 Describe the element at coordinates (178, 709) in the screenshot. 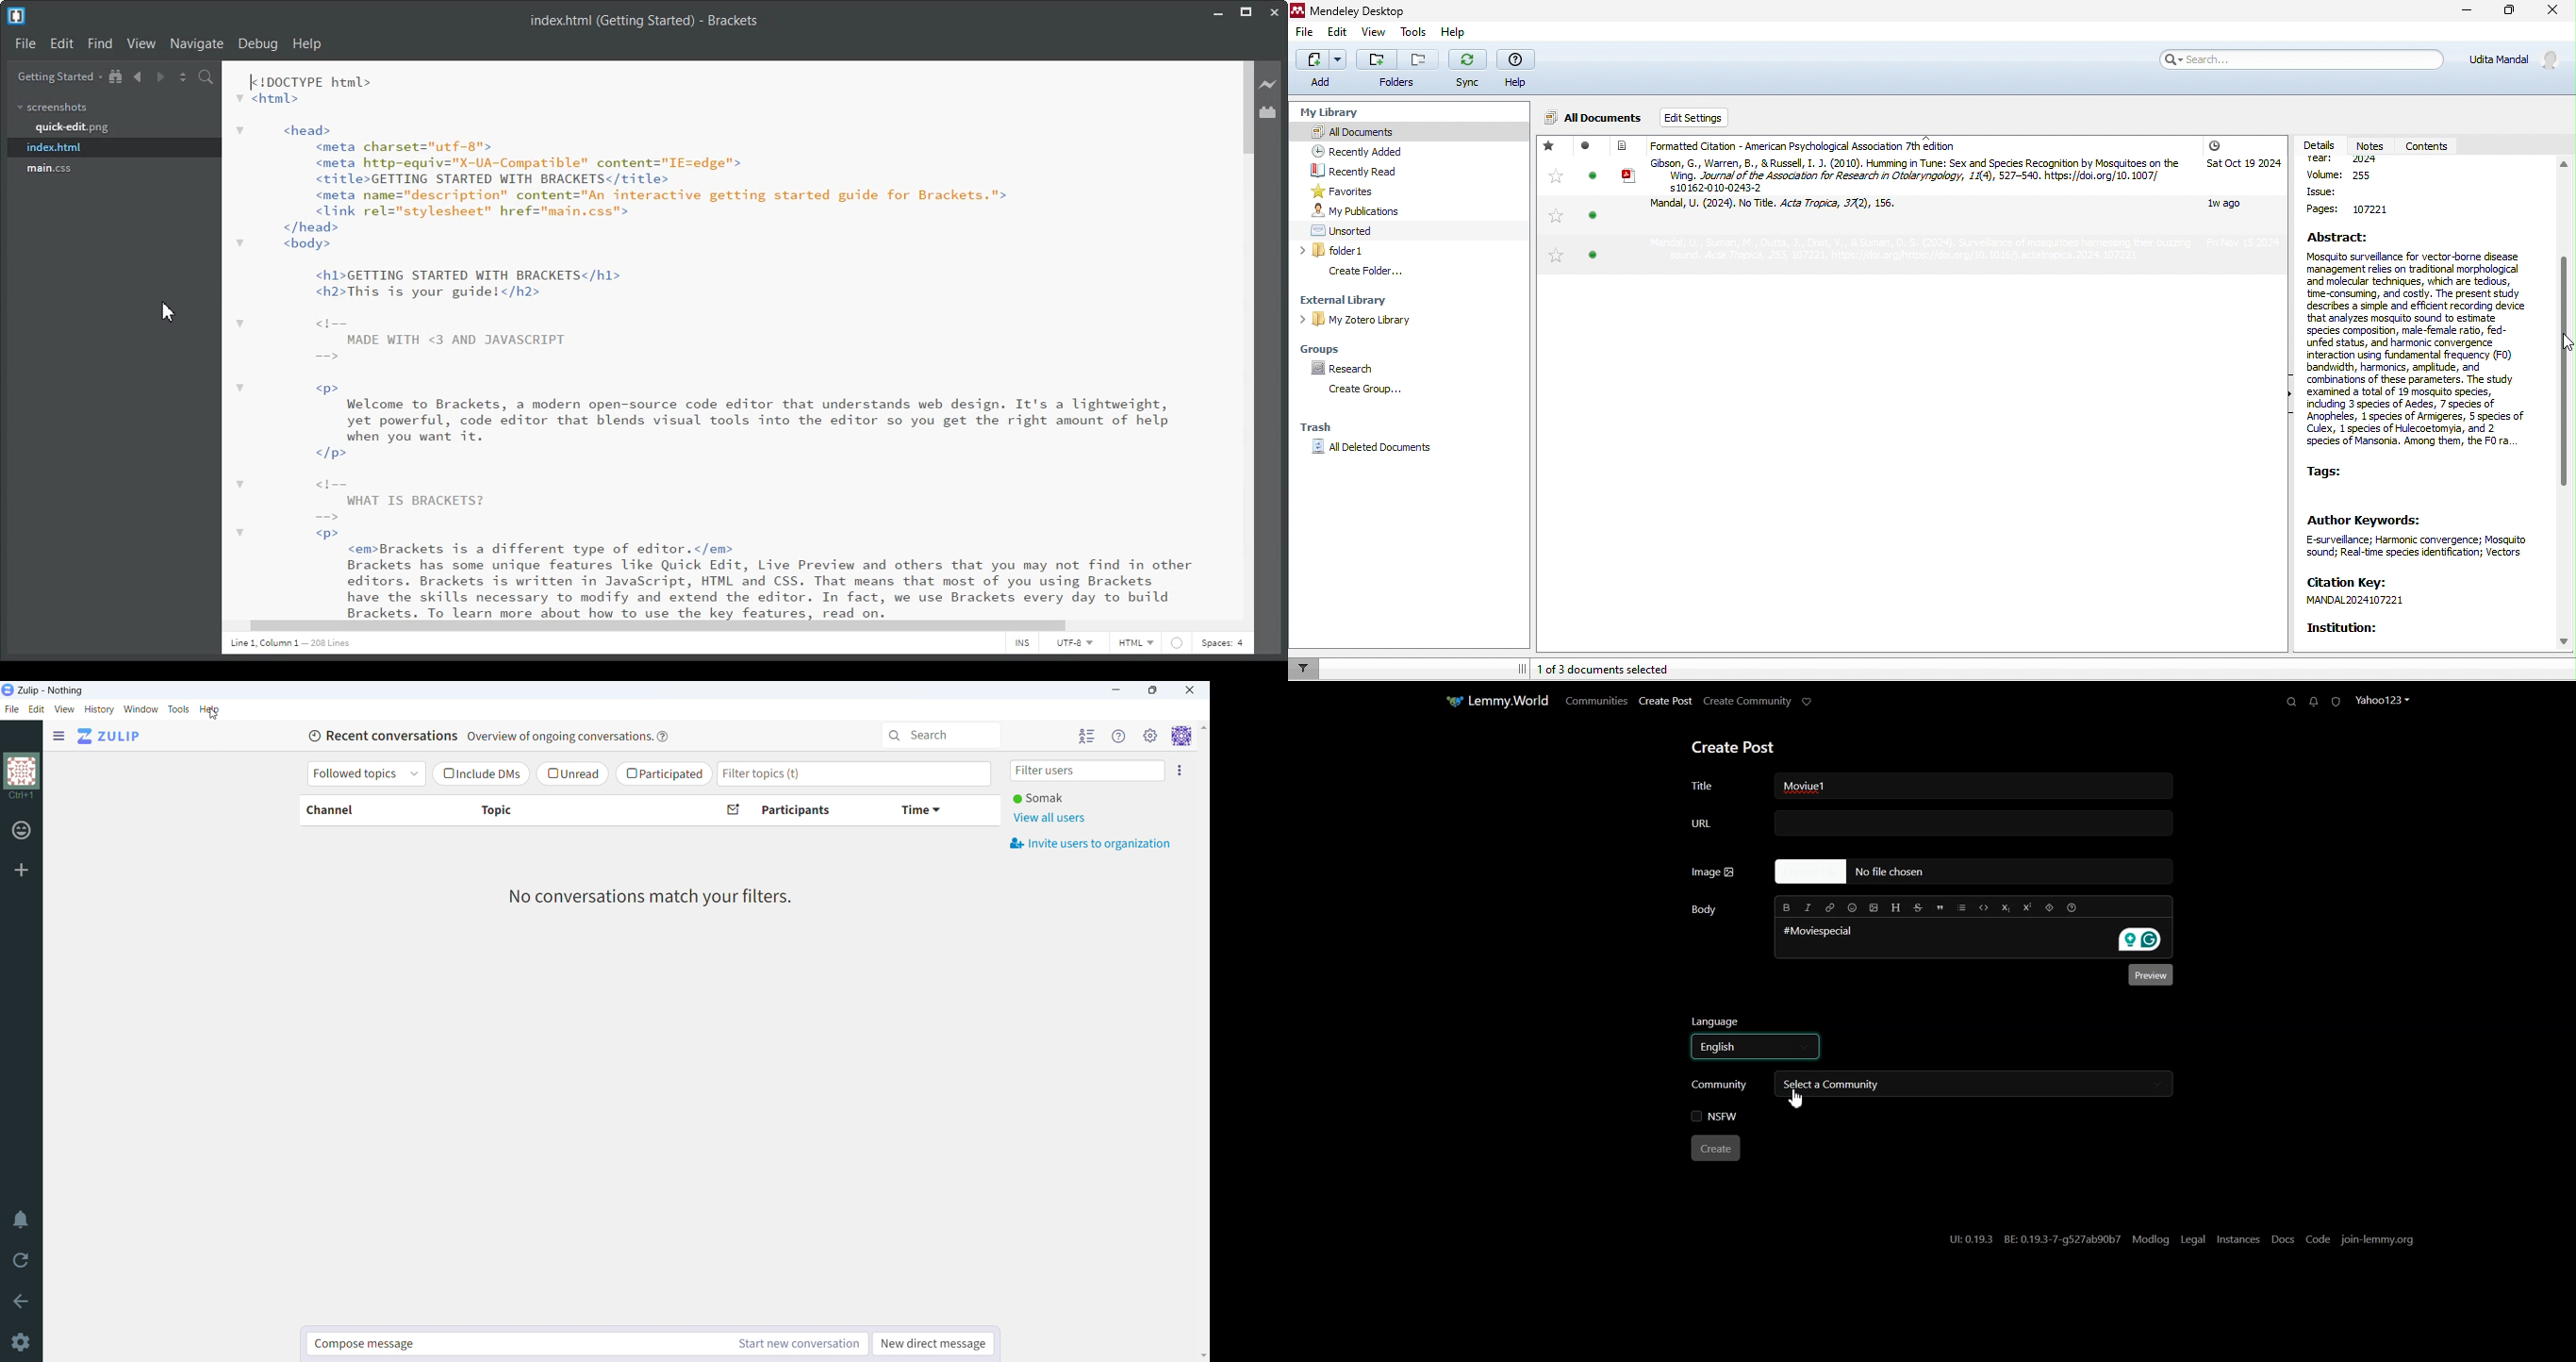

I see `tools` at that location.